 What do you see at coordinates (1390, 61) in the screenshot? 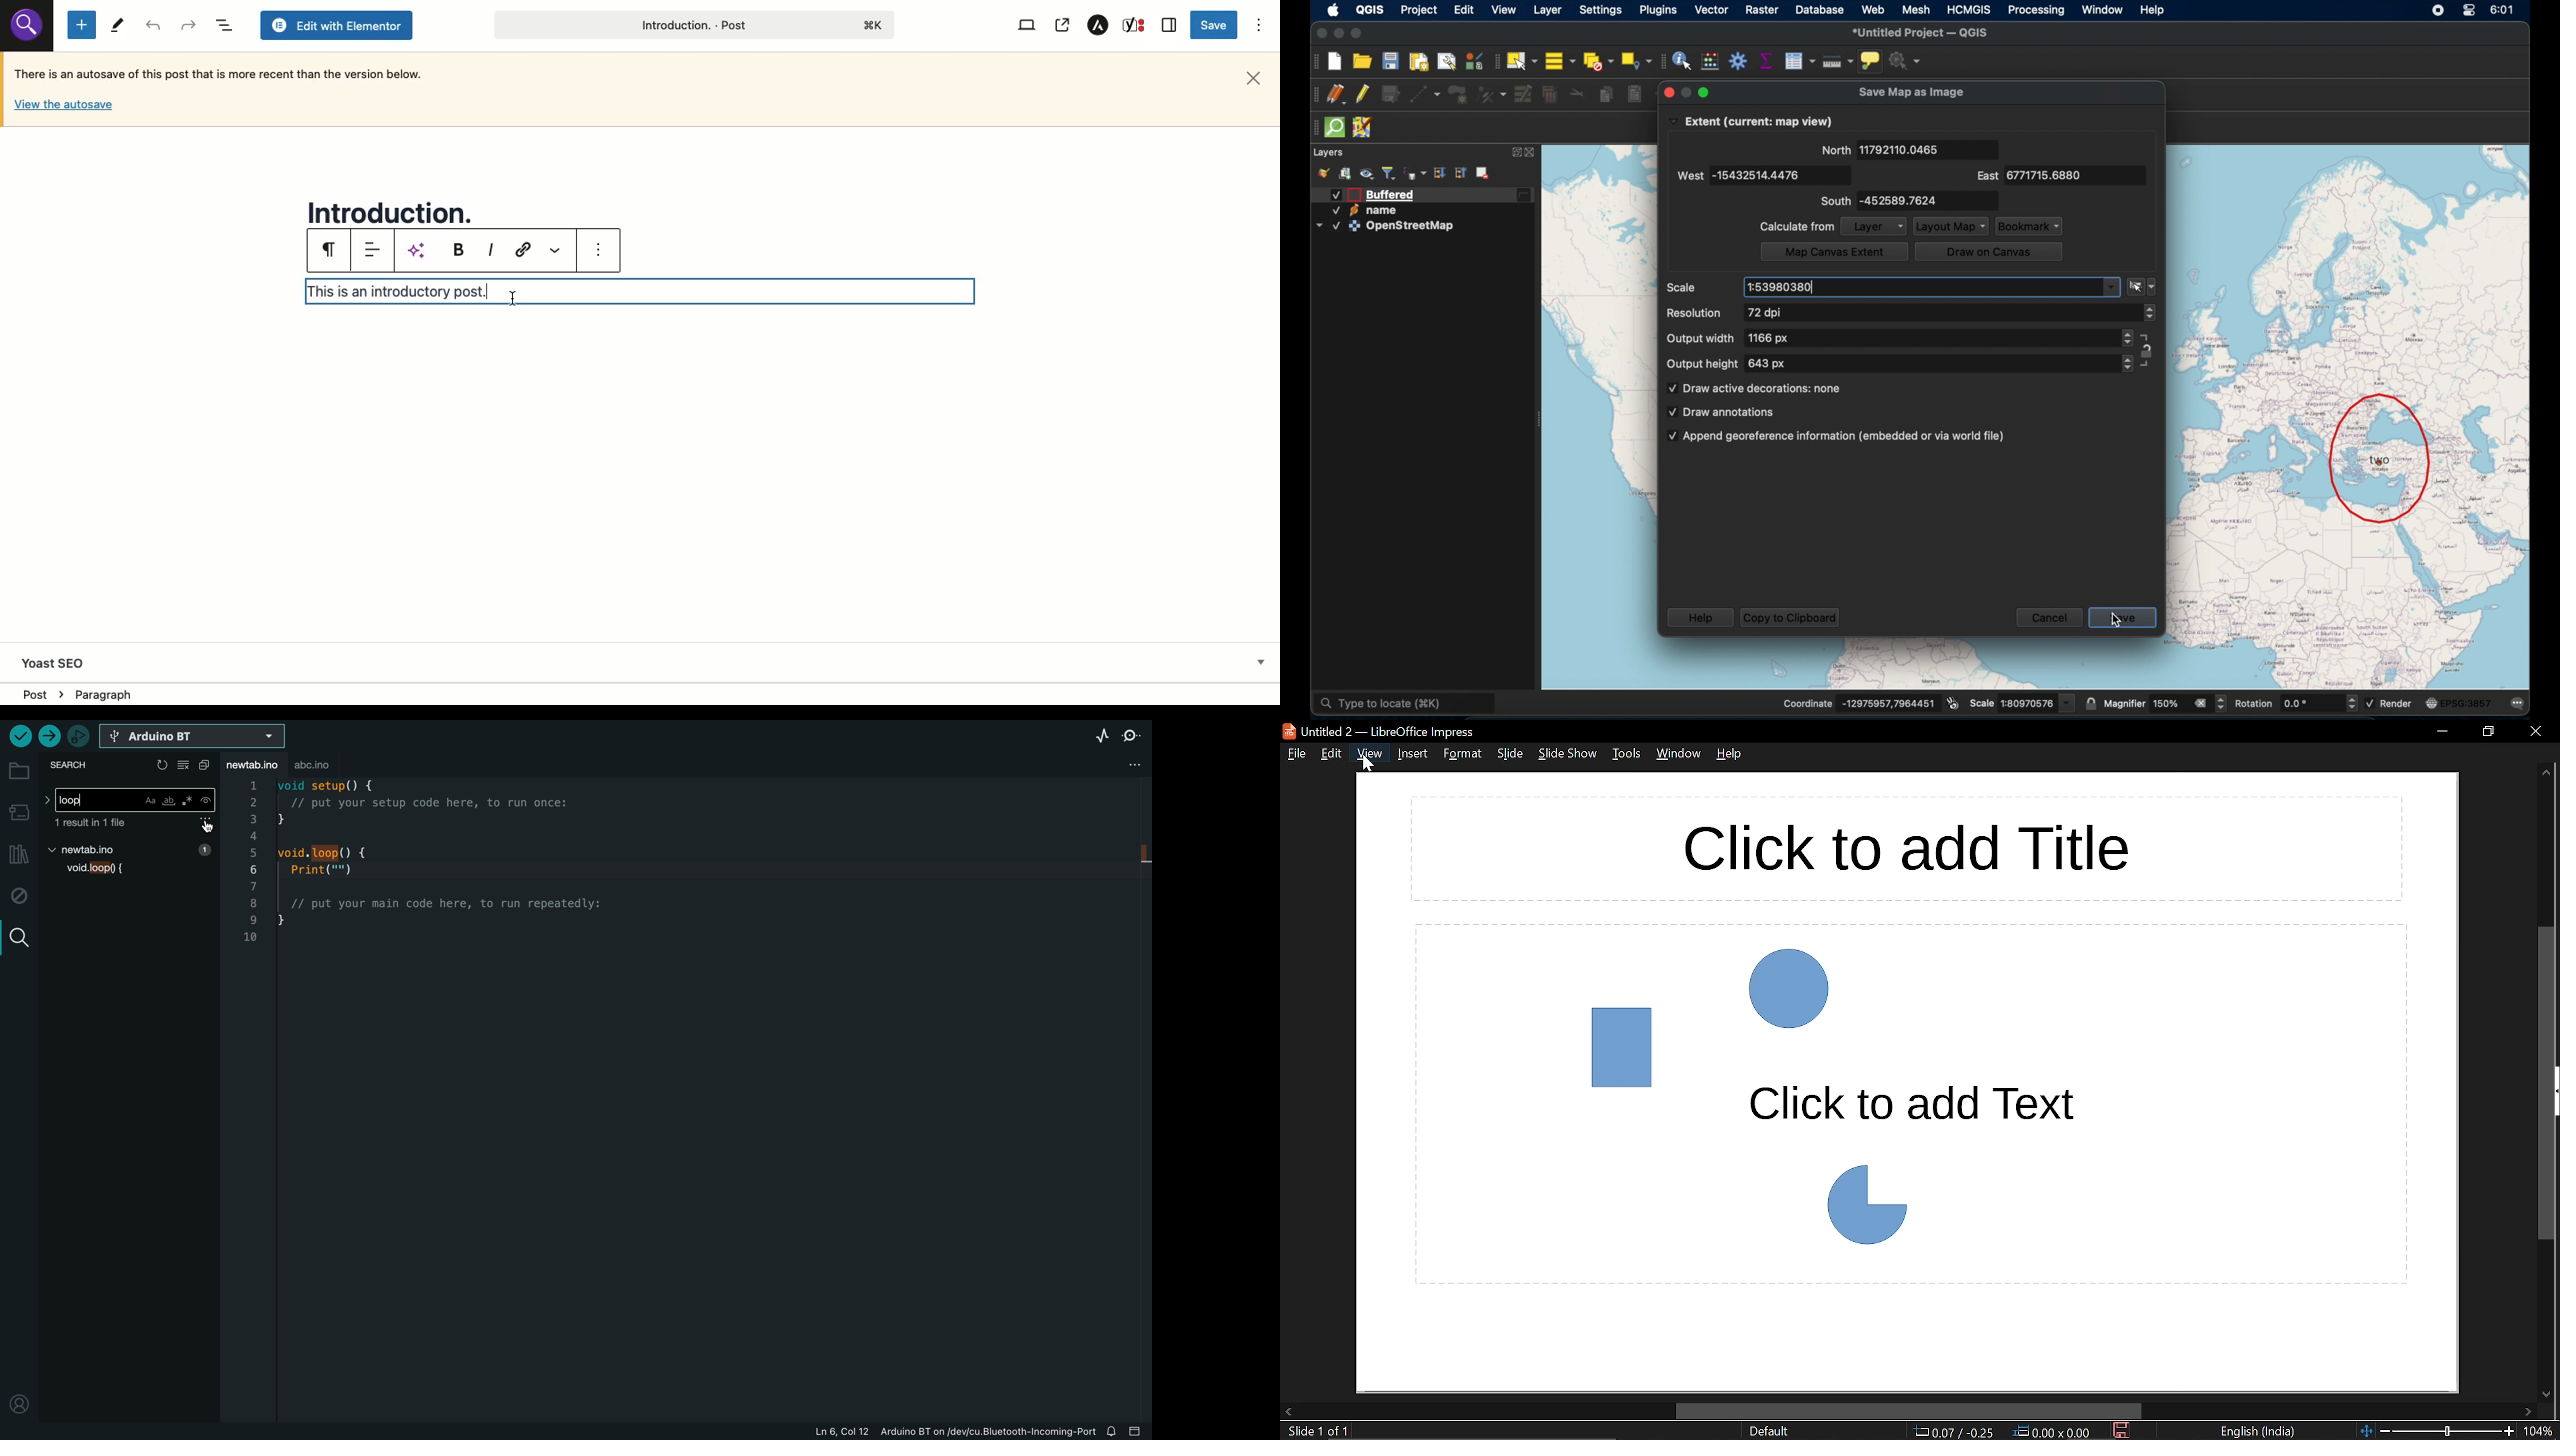
I see `save project` at bounding box center [1390, 61].